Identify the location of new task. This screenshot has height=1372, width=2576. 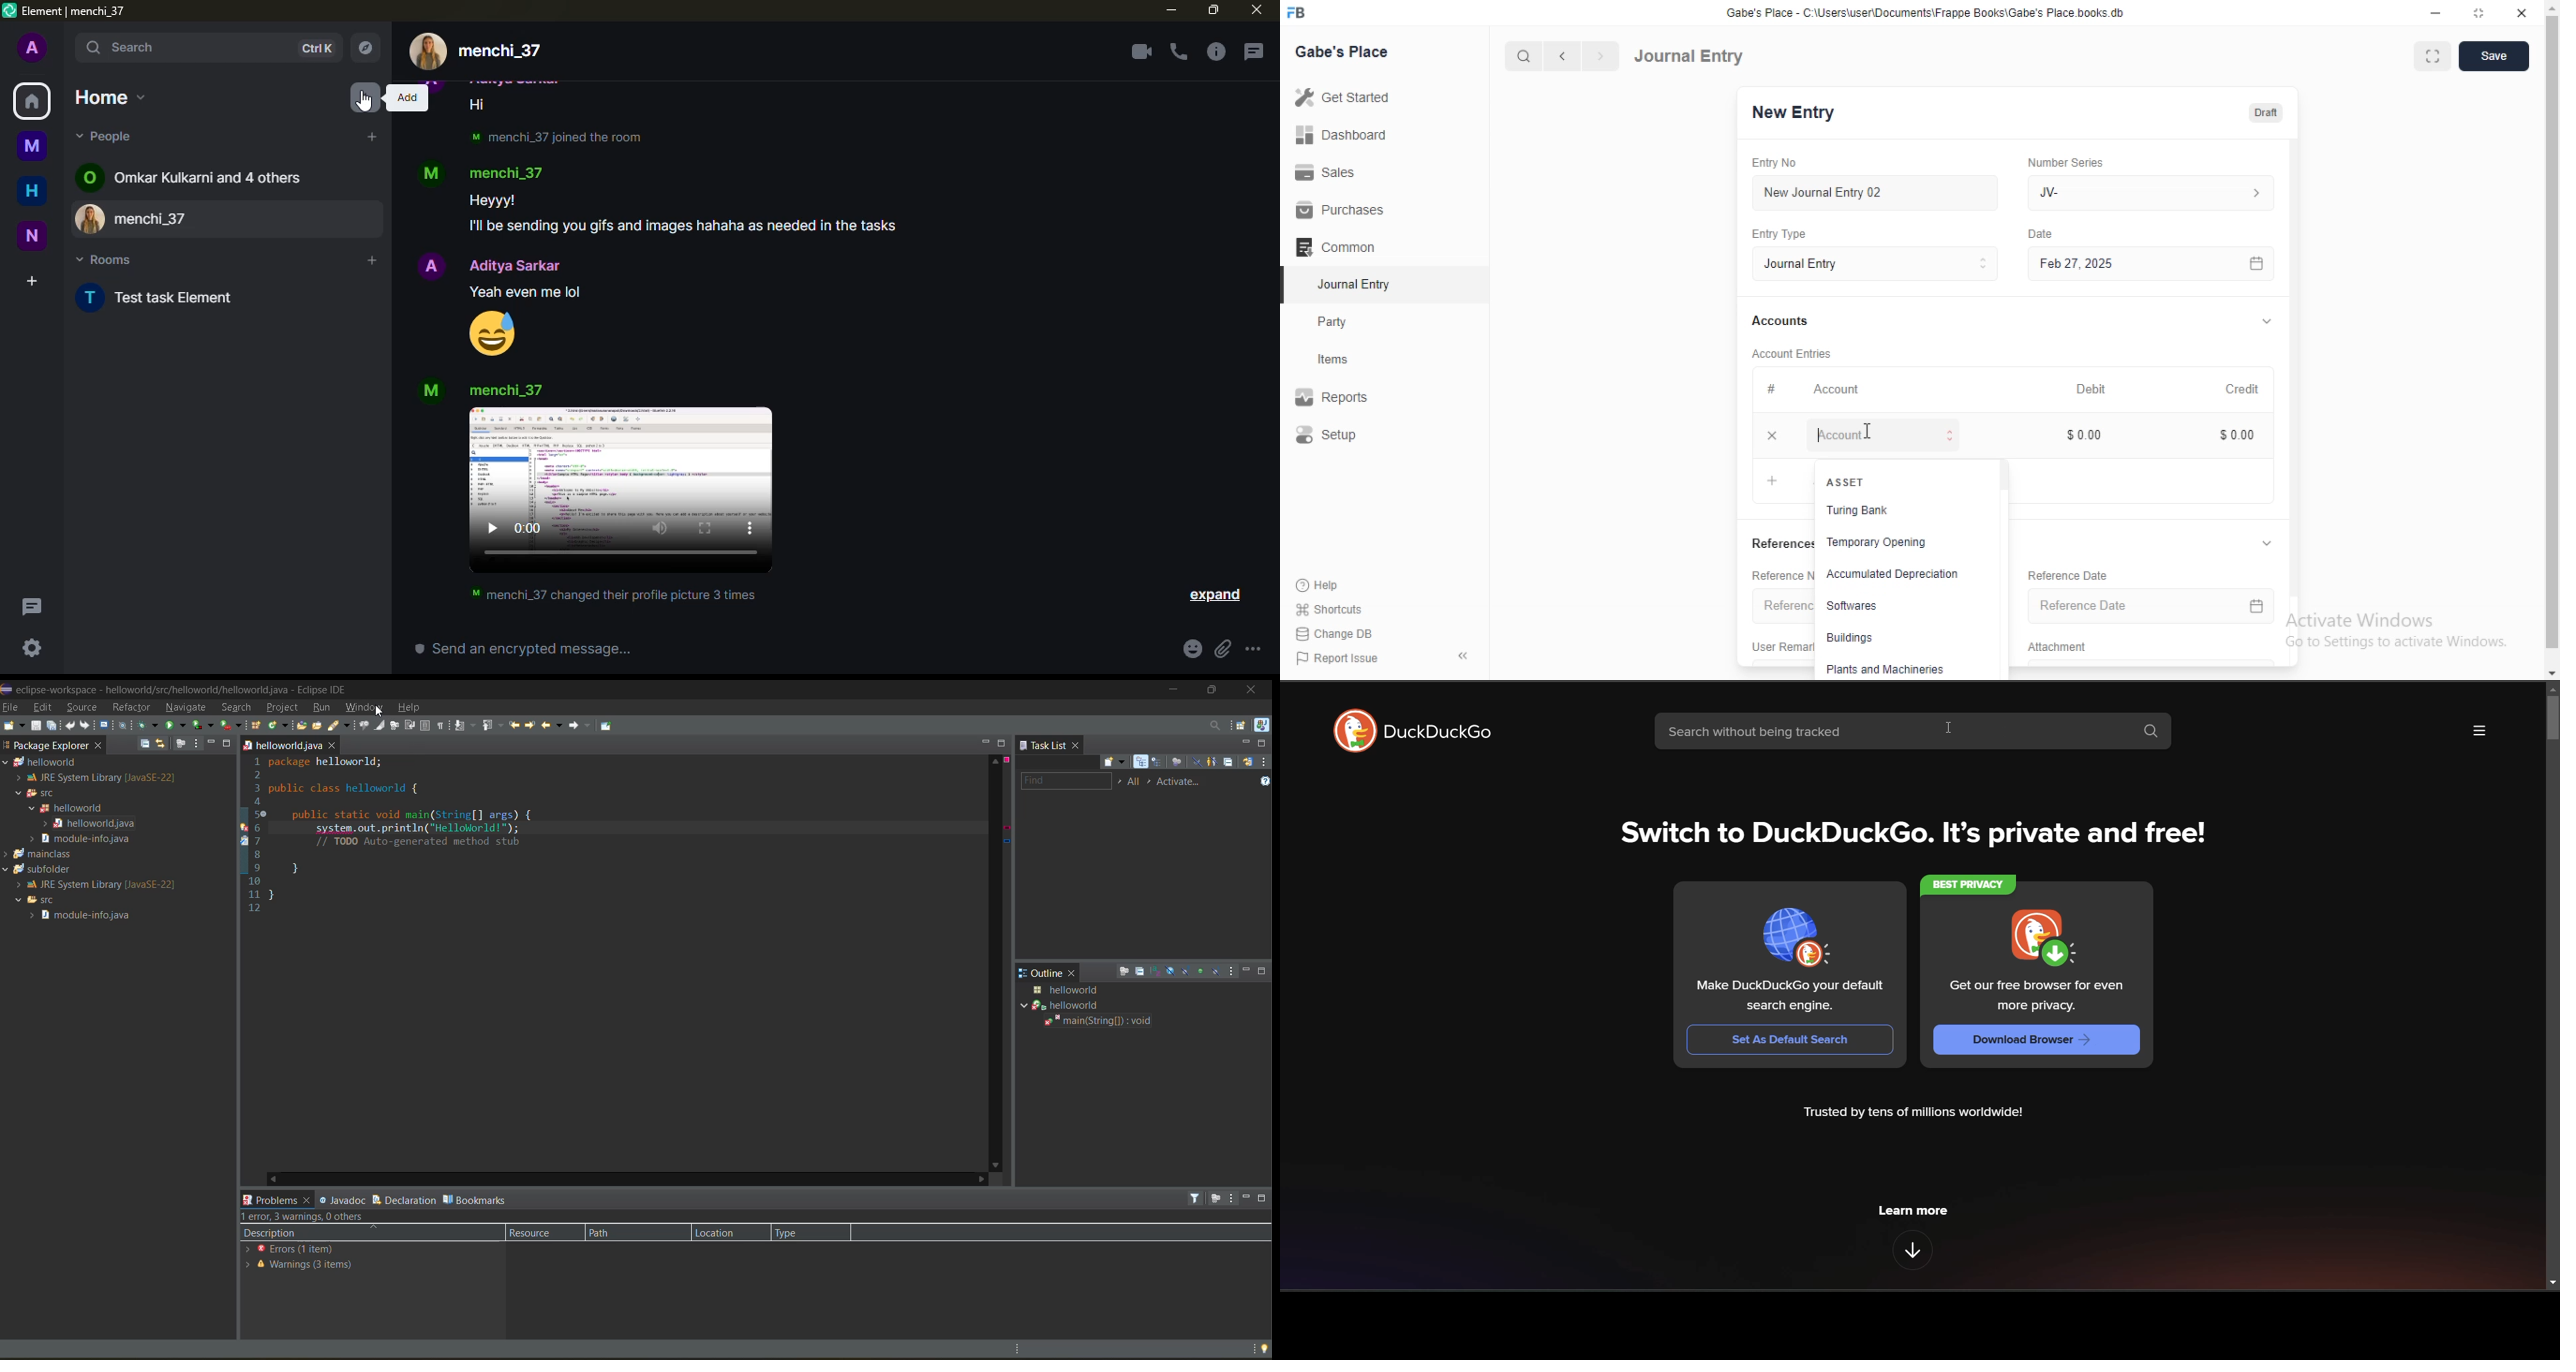
(1117, 761).